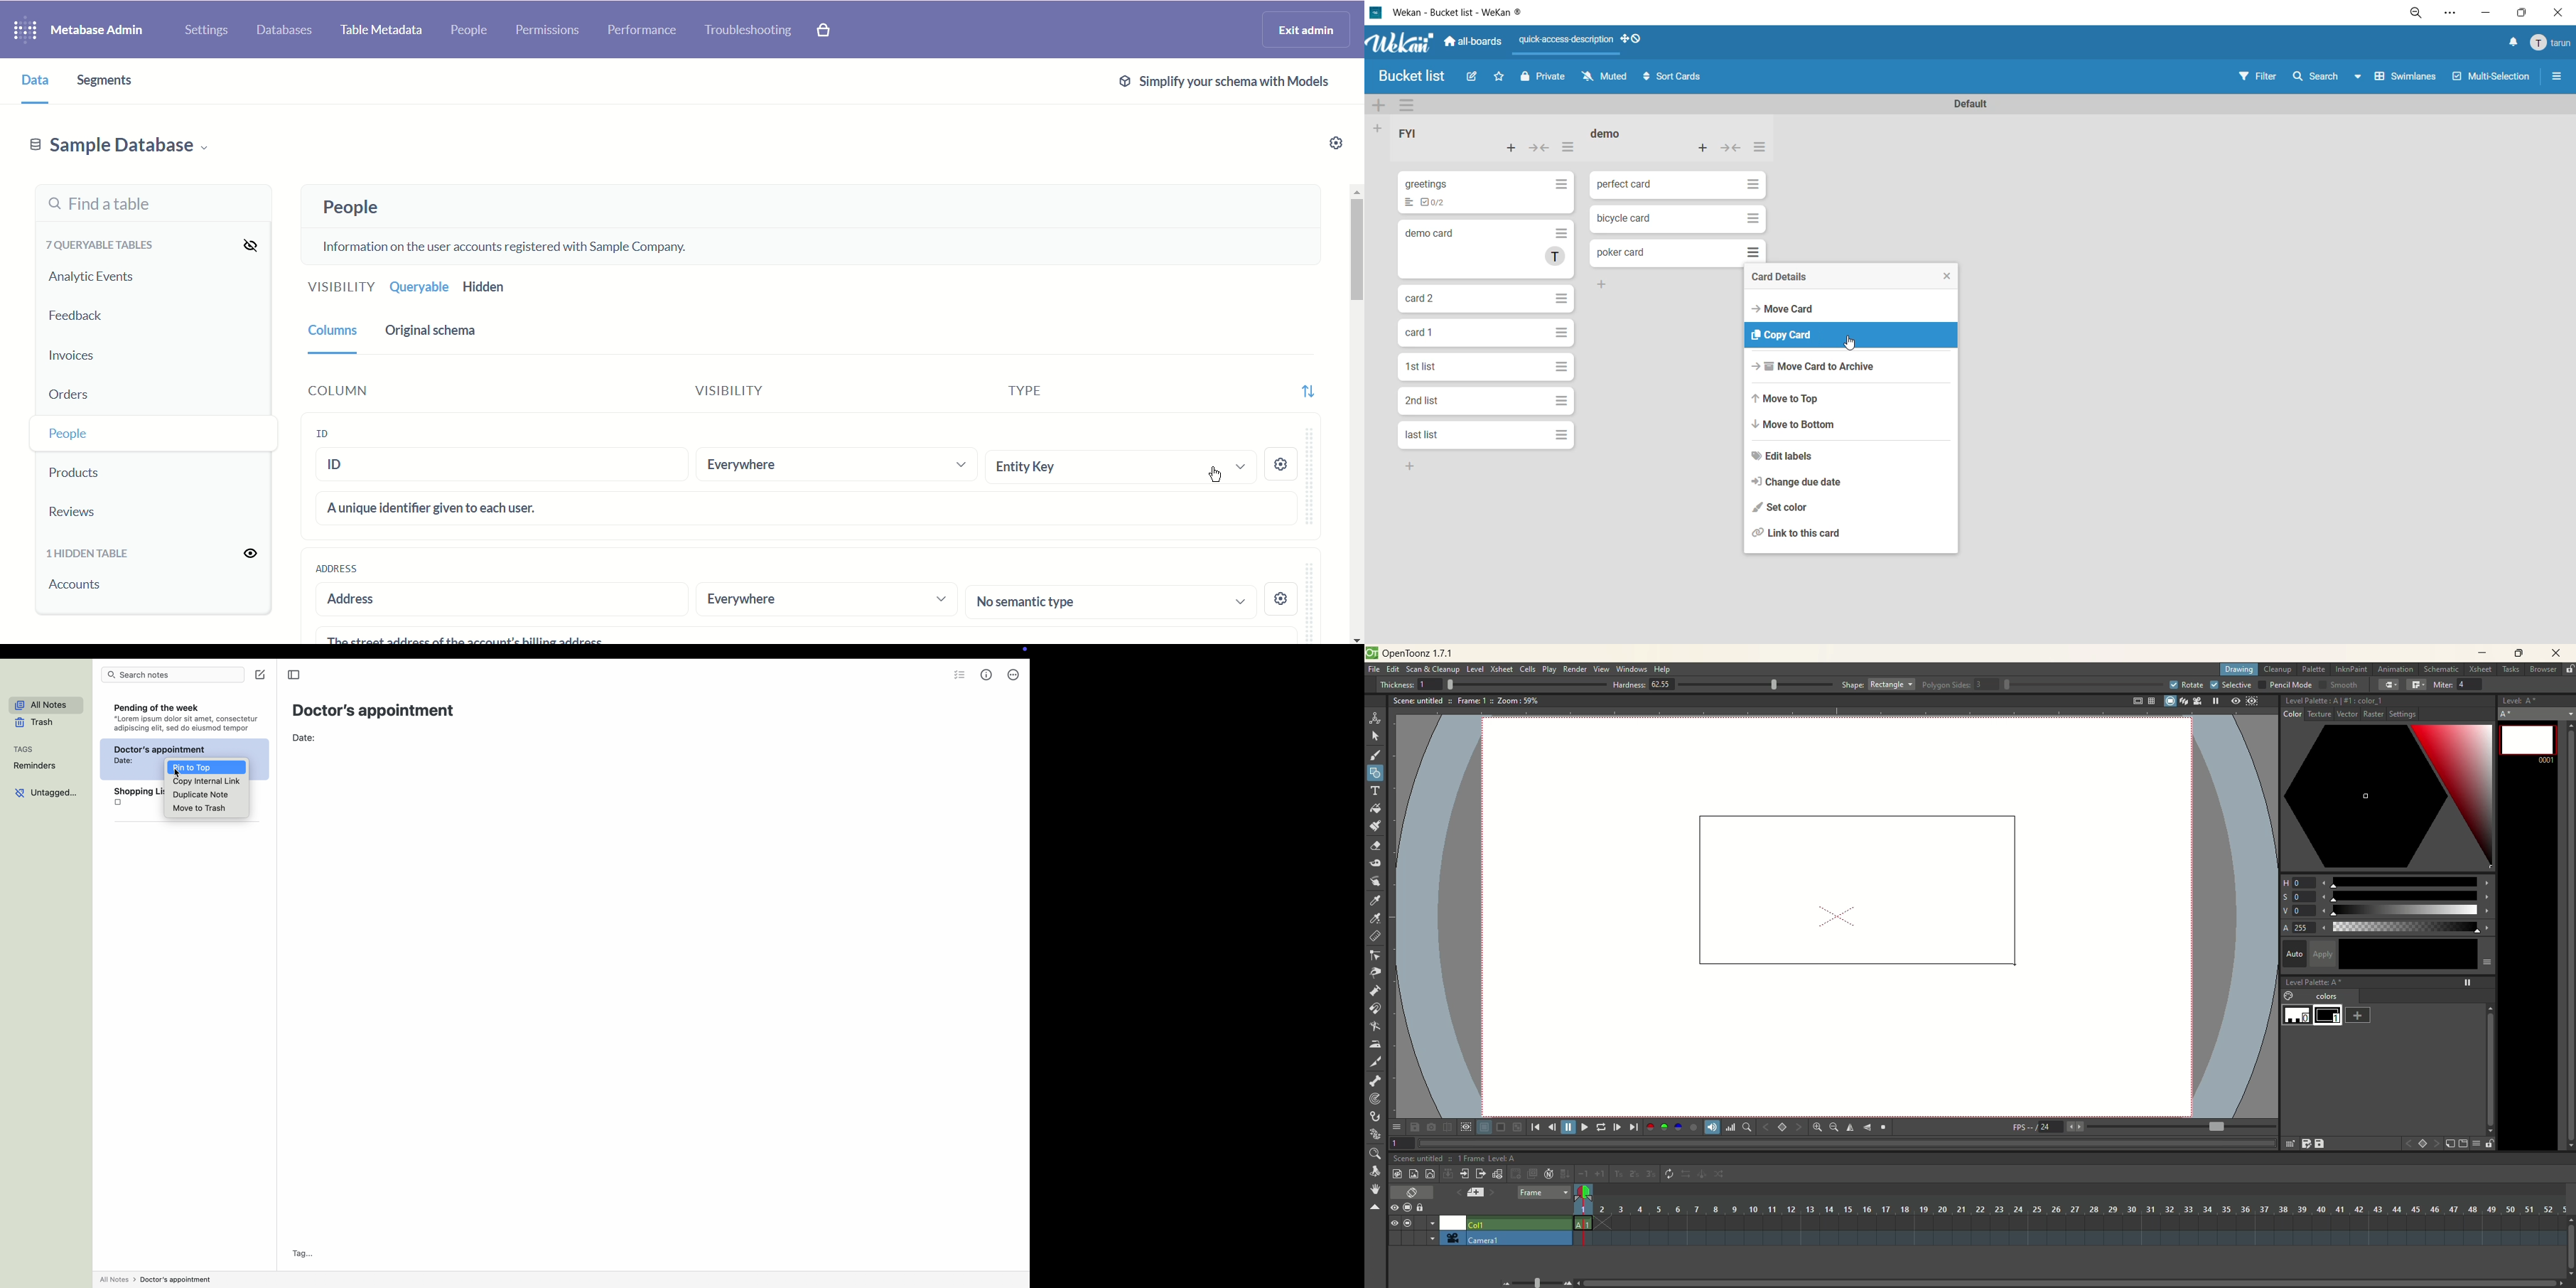 Image resolution: width=2576 pixels, height=1288 pixels. What do you see at coordinates (102, 431) in the screenshot?
I see `People` at bounding box center [102, 431].